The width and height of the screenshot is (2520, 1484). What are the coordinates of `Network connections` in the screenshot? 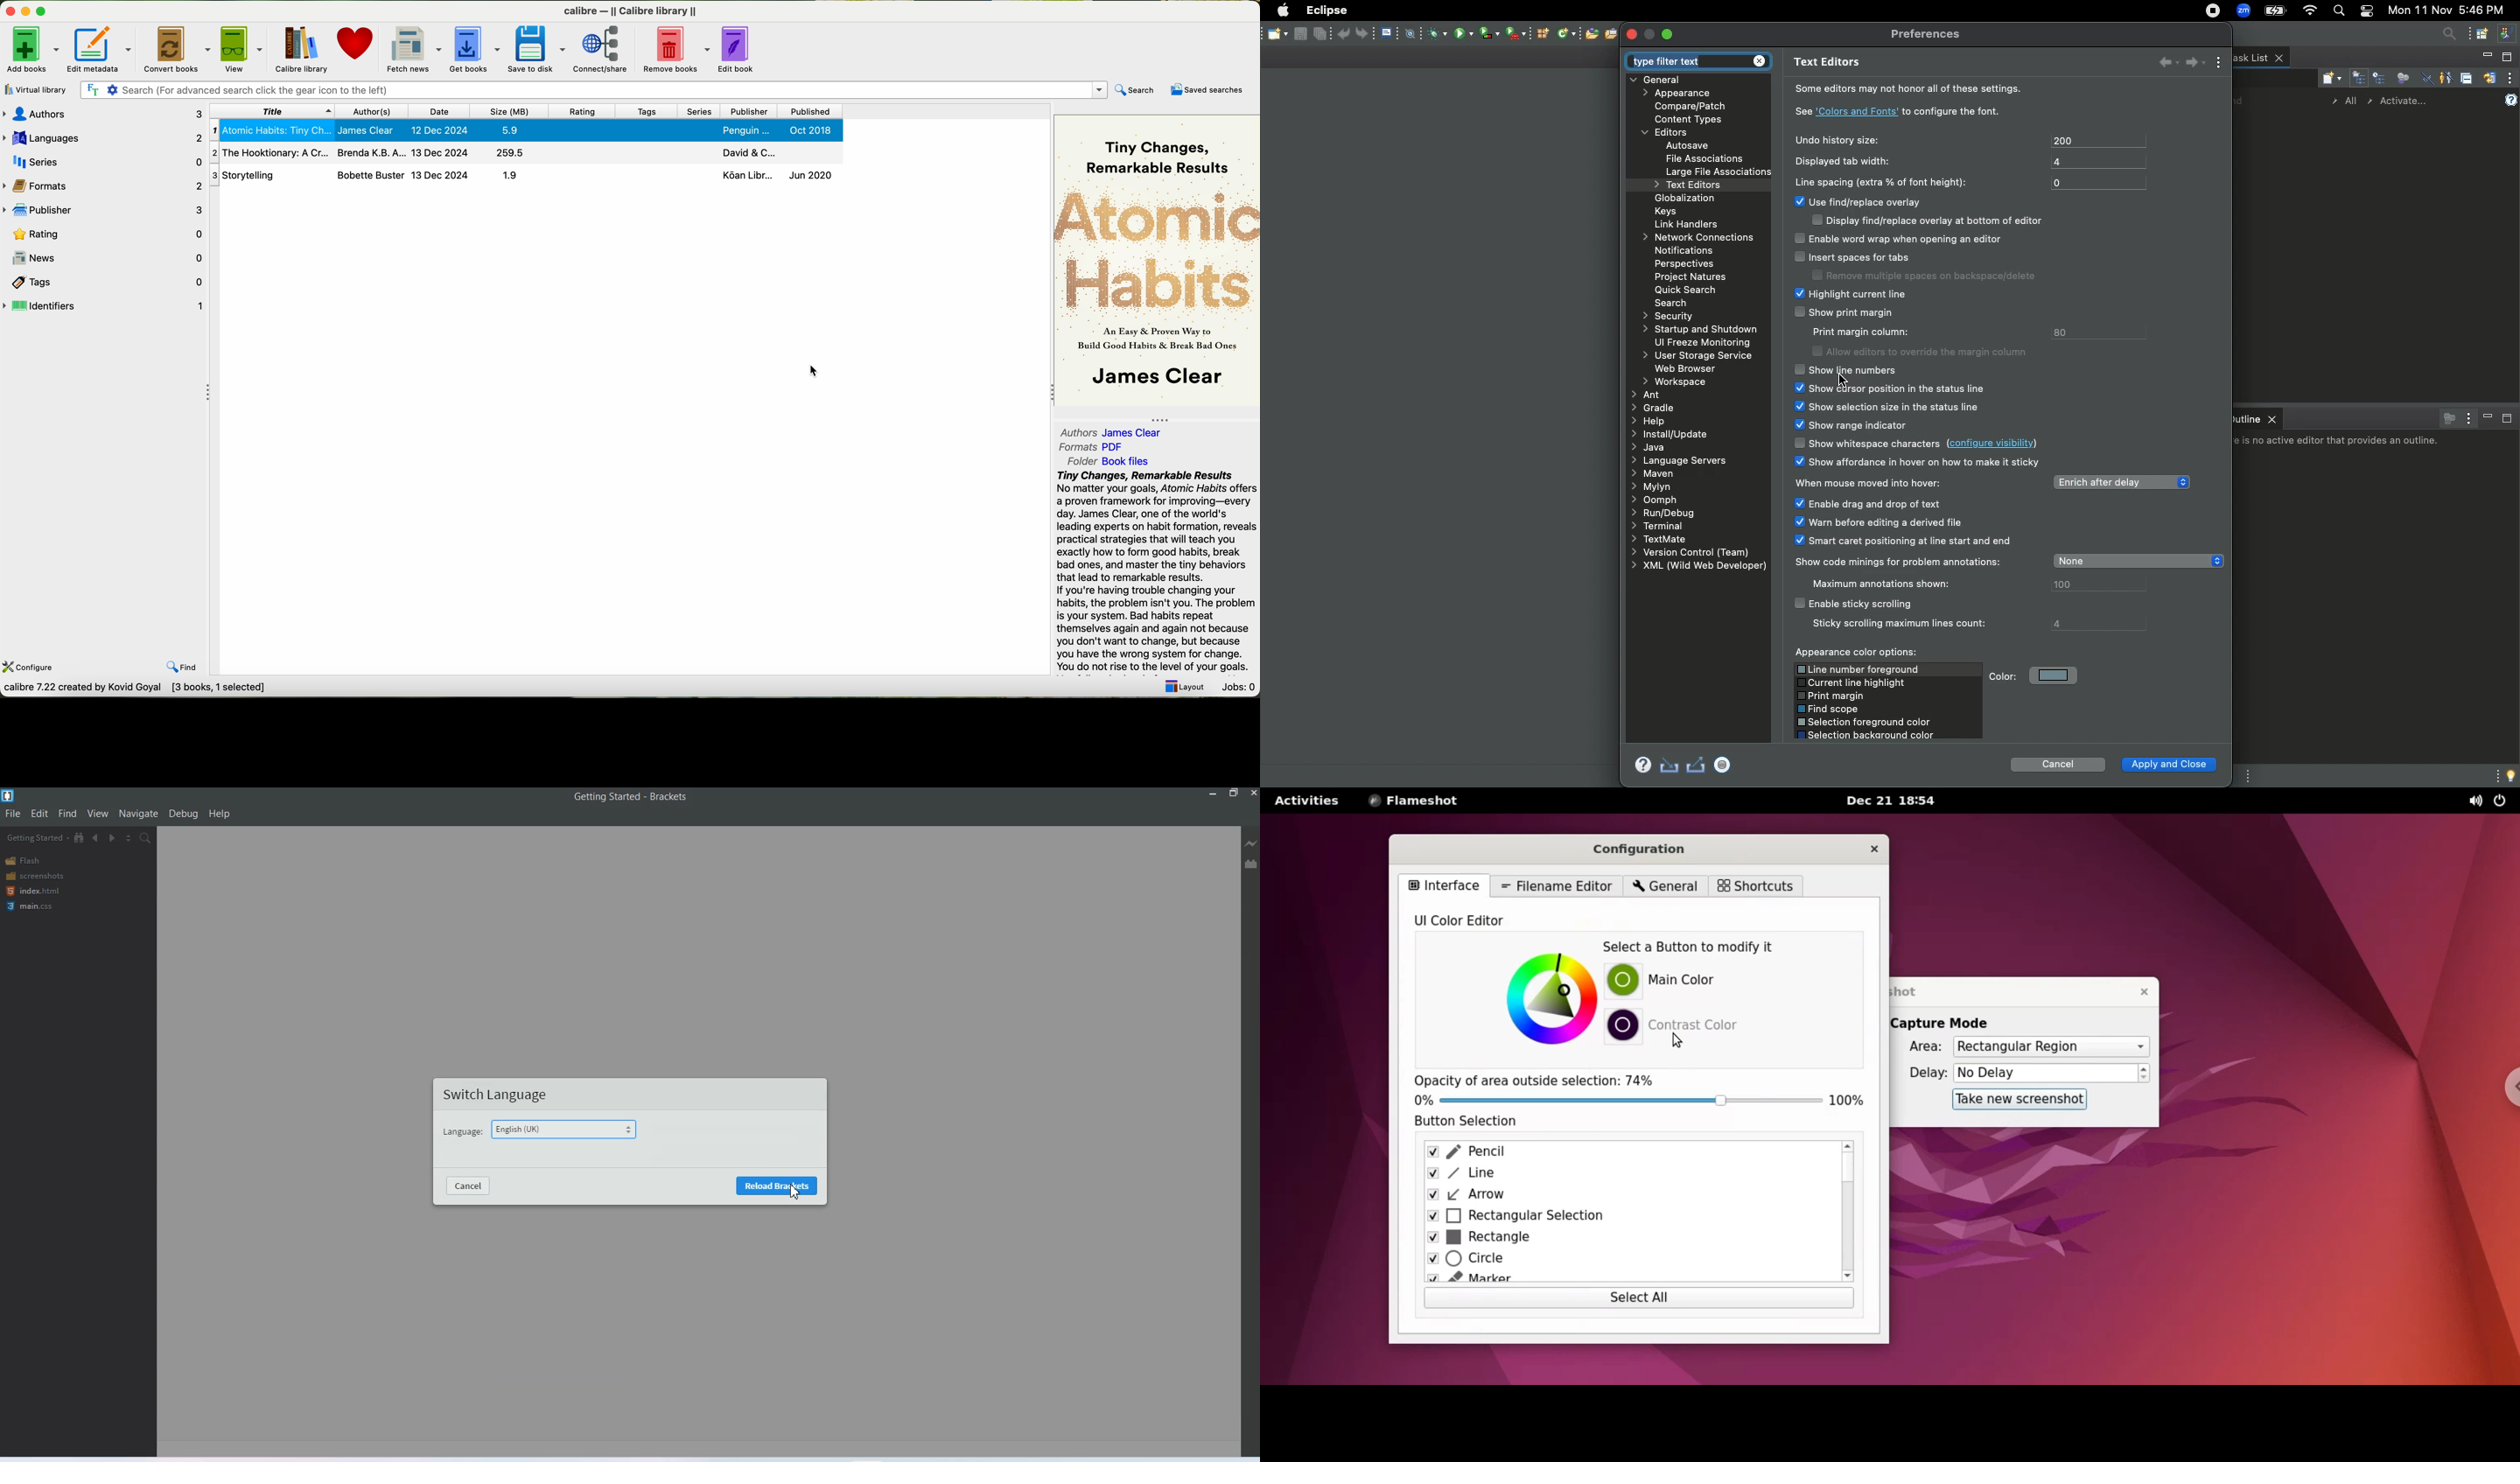 It's located at (1694, 237).